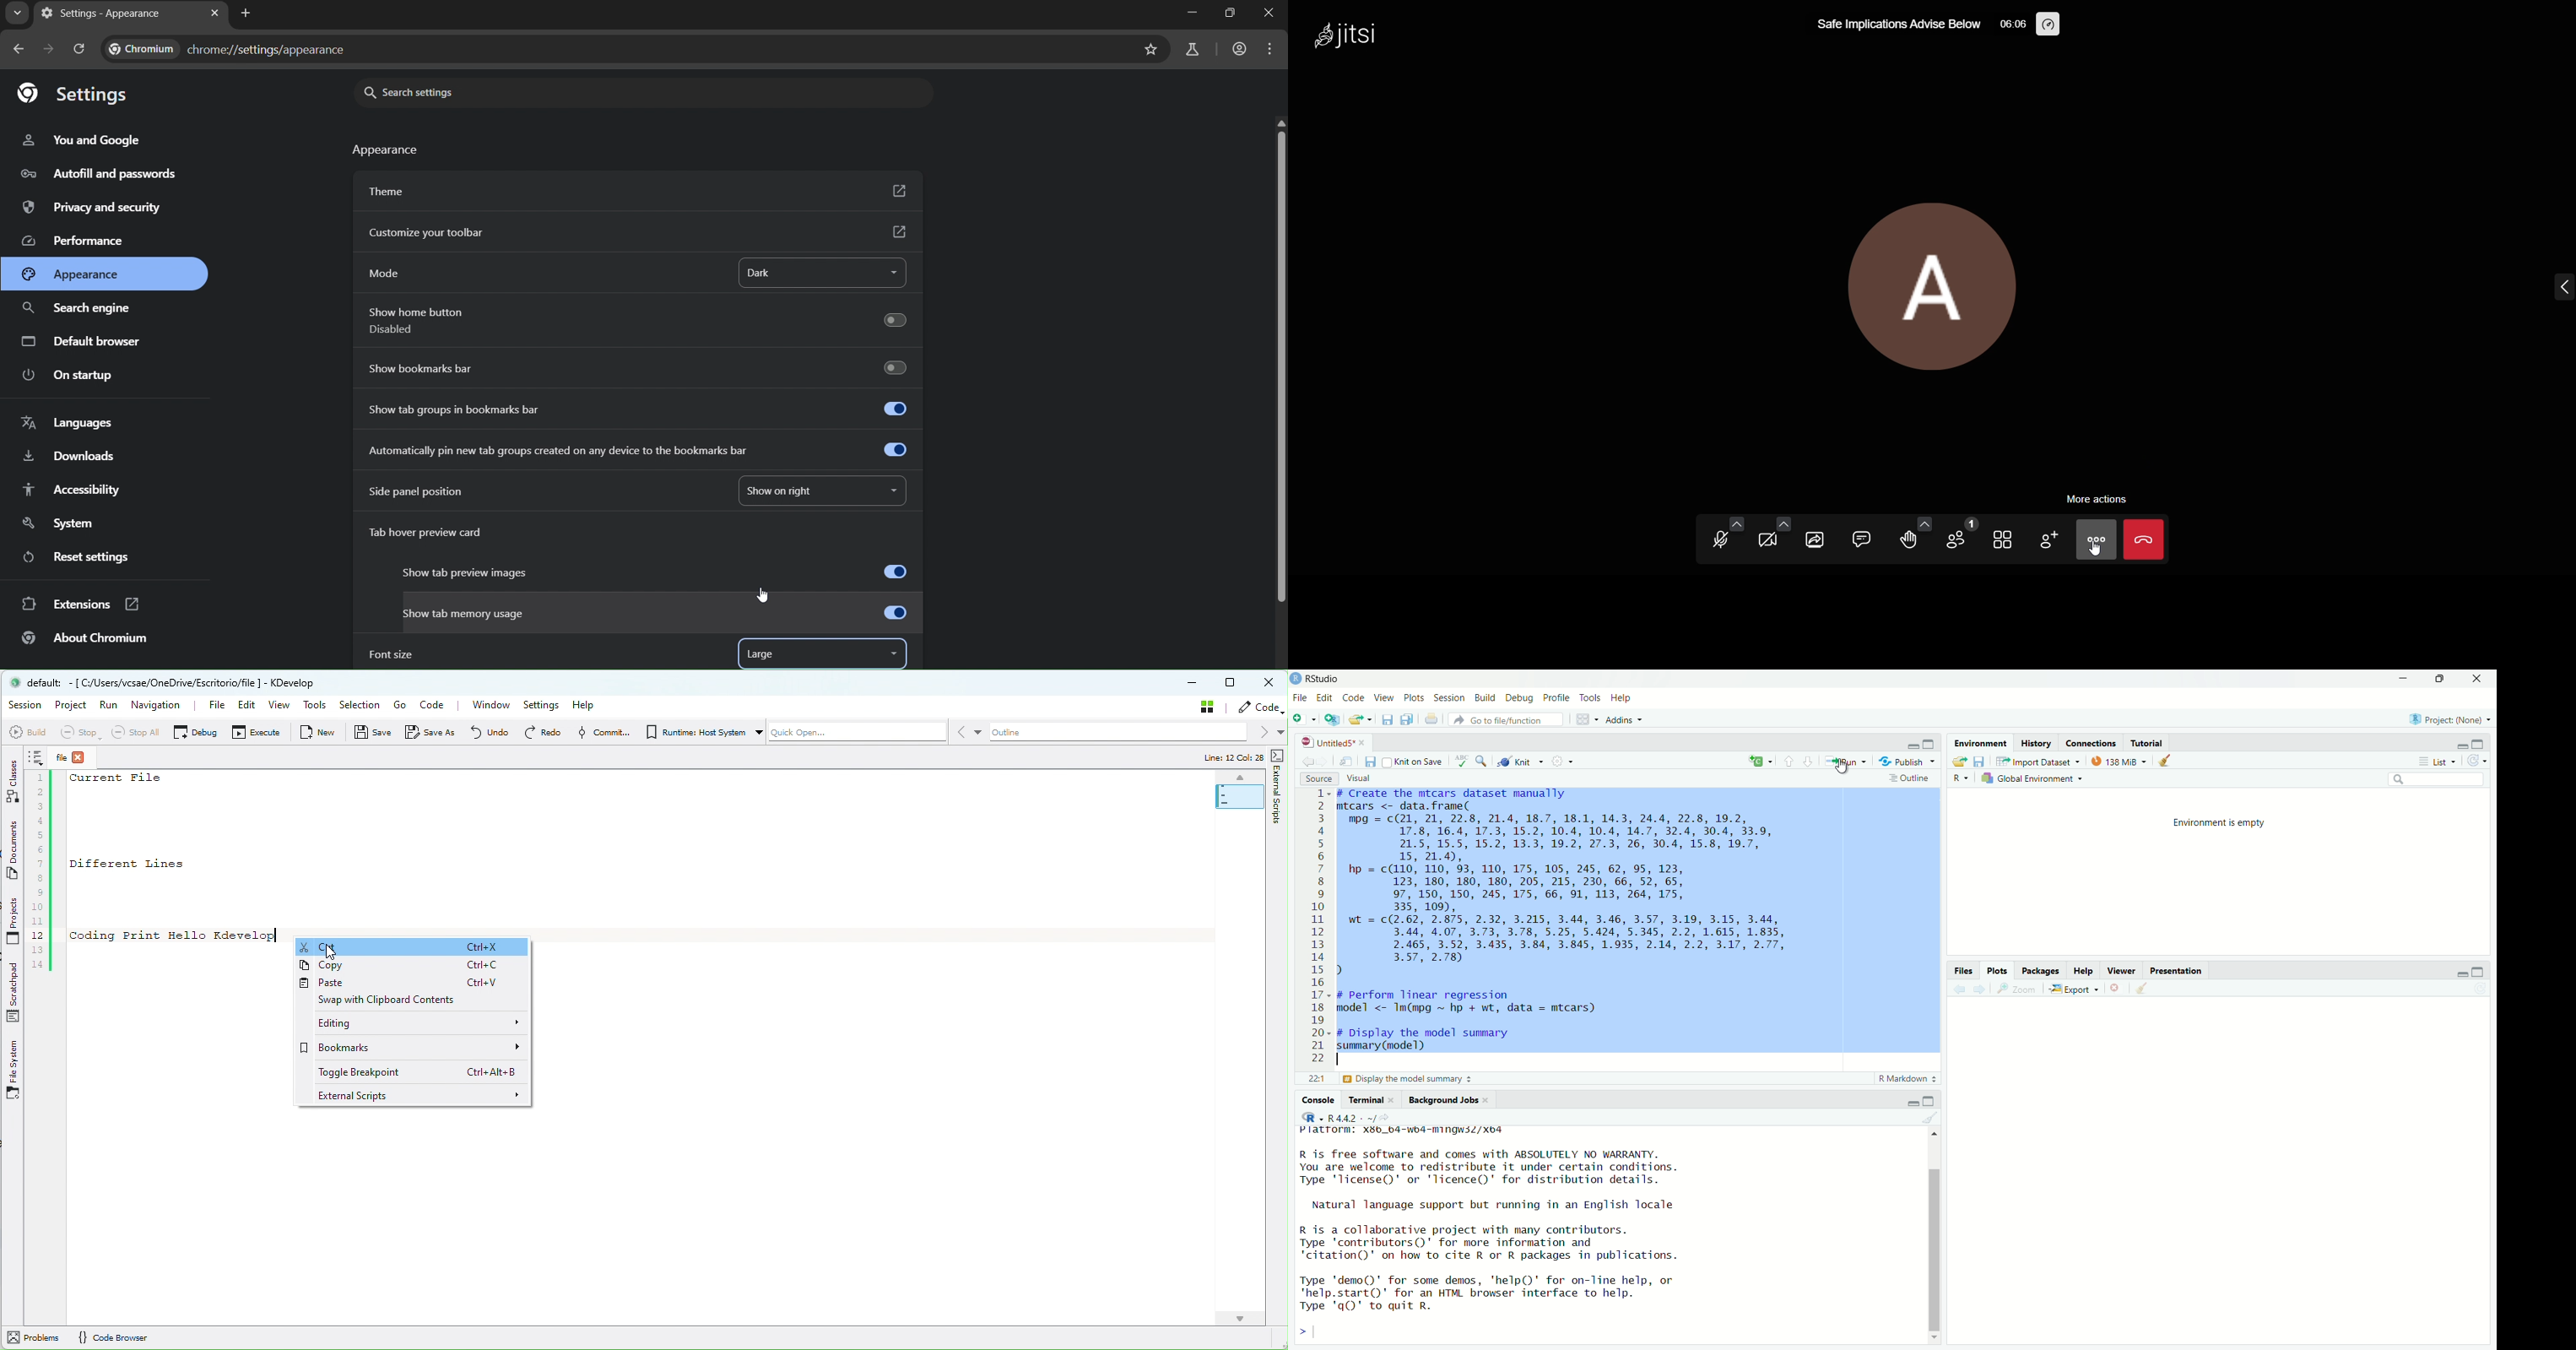 This screenshot has width=2576, height=1372. I want to click on save all, so click(1410, 719).